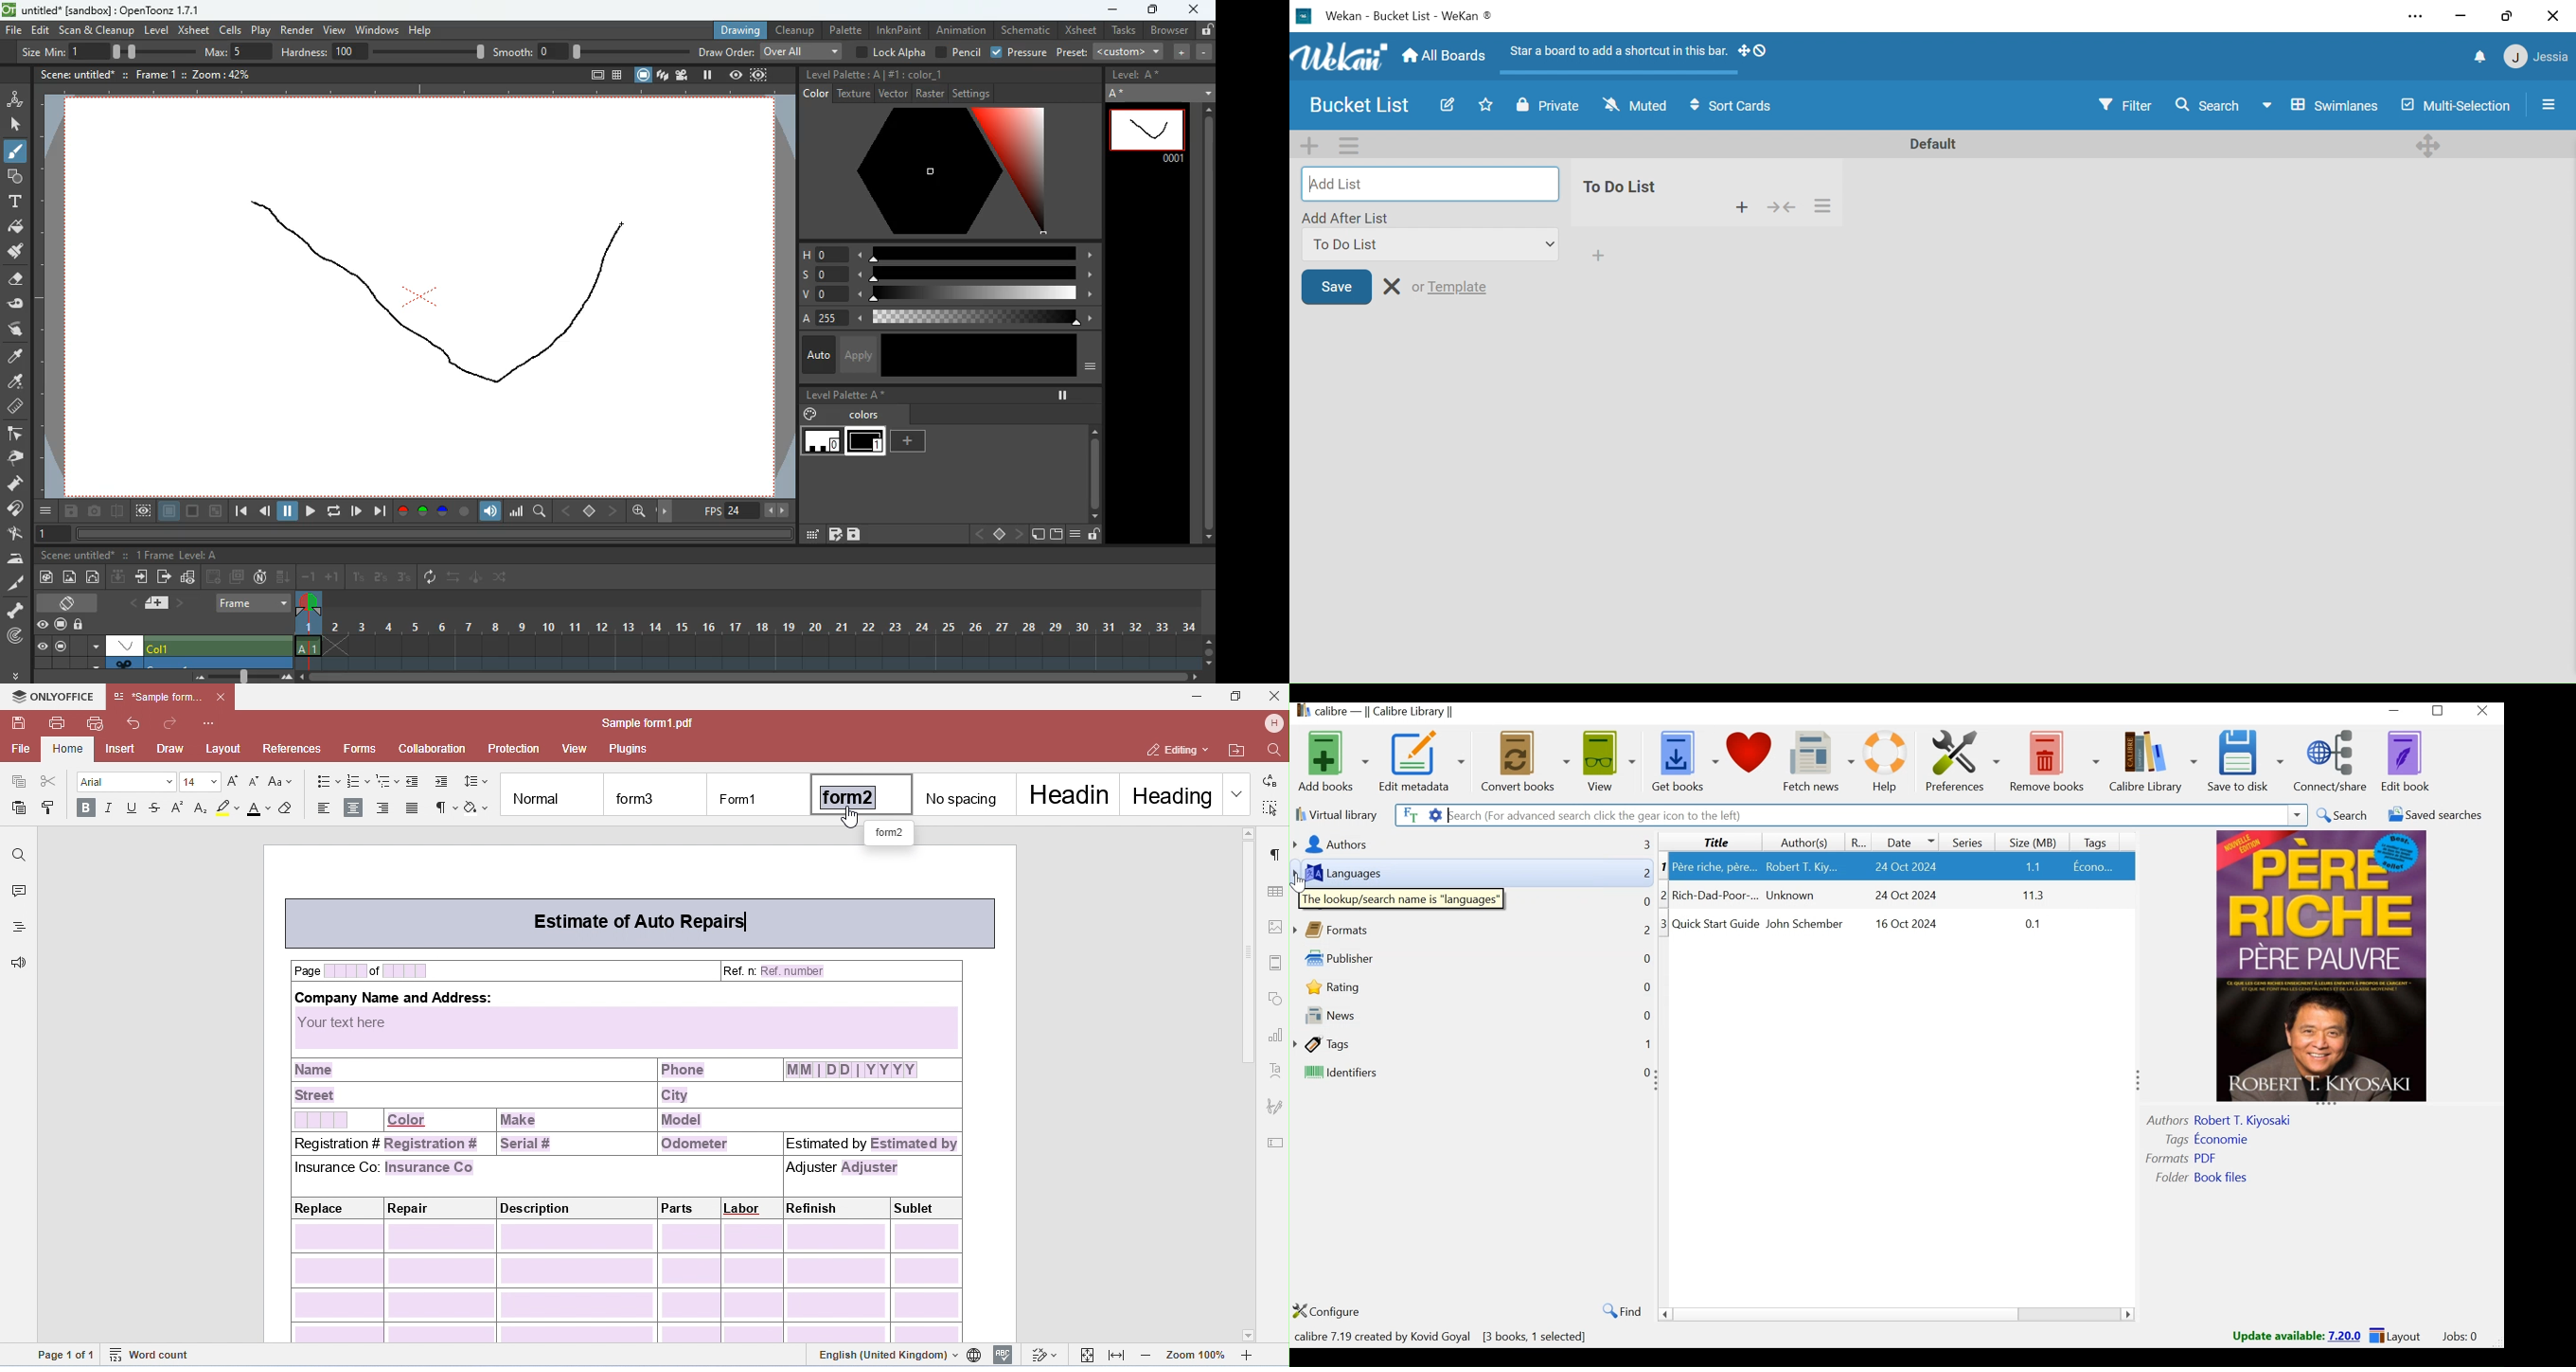 The height and width of the screenshot is (1372, 2576). Describe the element at coordinates (2483, 712) in the screenshot. I see `Close` at that location.